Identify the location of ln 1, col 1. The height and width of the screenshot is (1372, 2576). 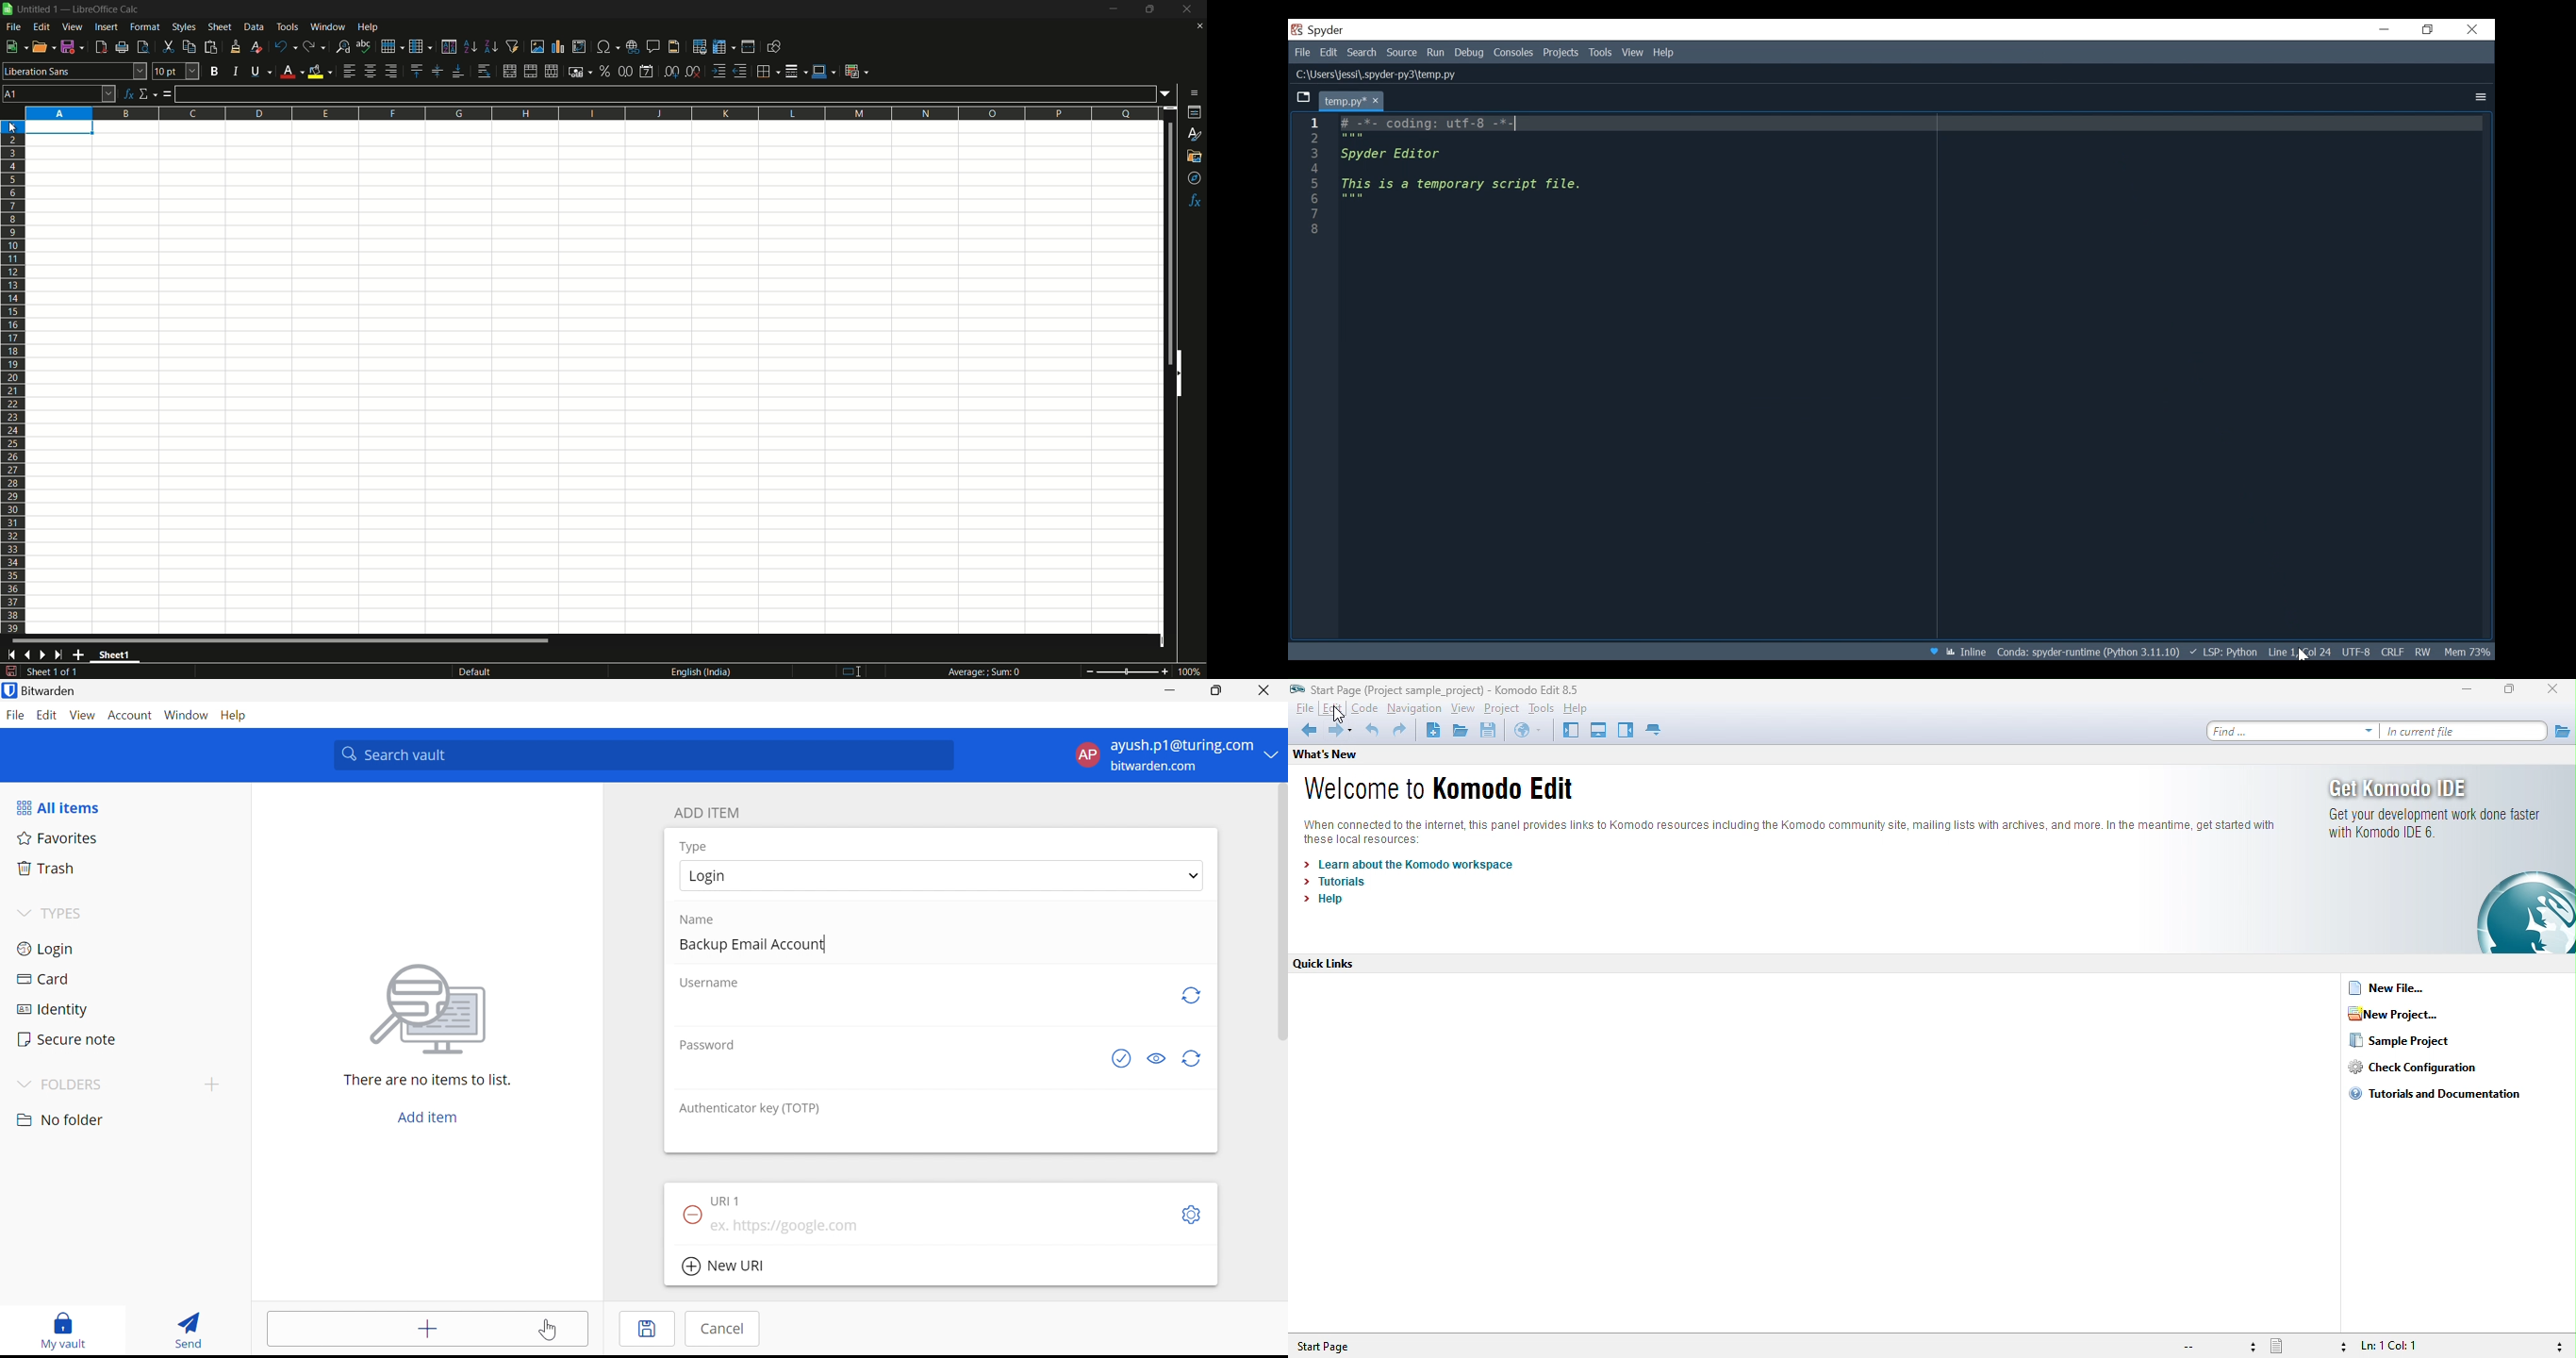
(2409, 1346).